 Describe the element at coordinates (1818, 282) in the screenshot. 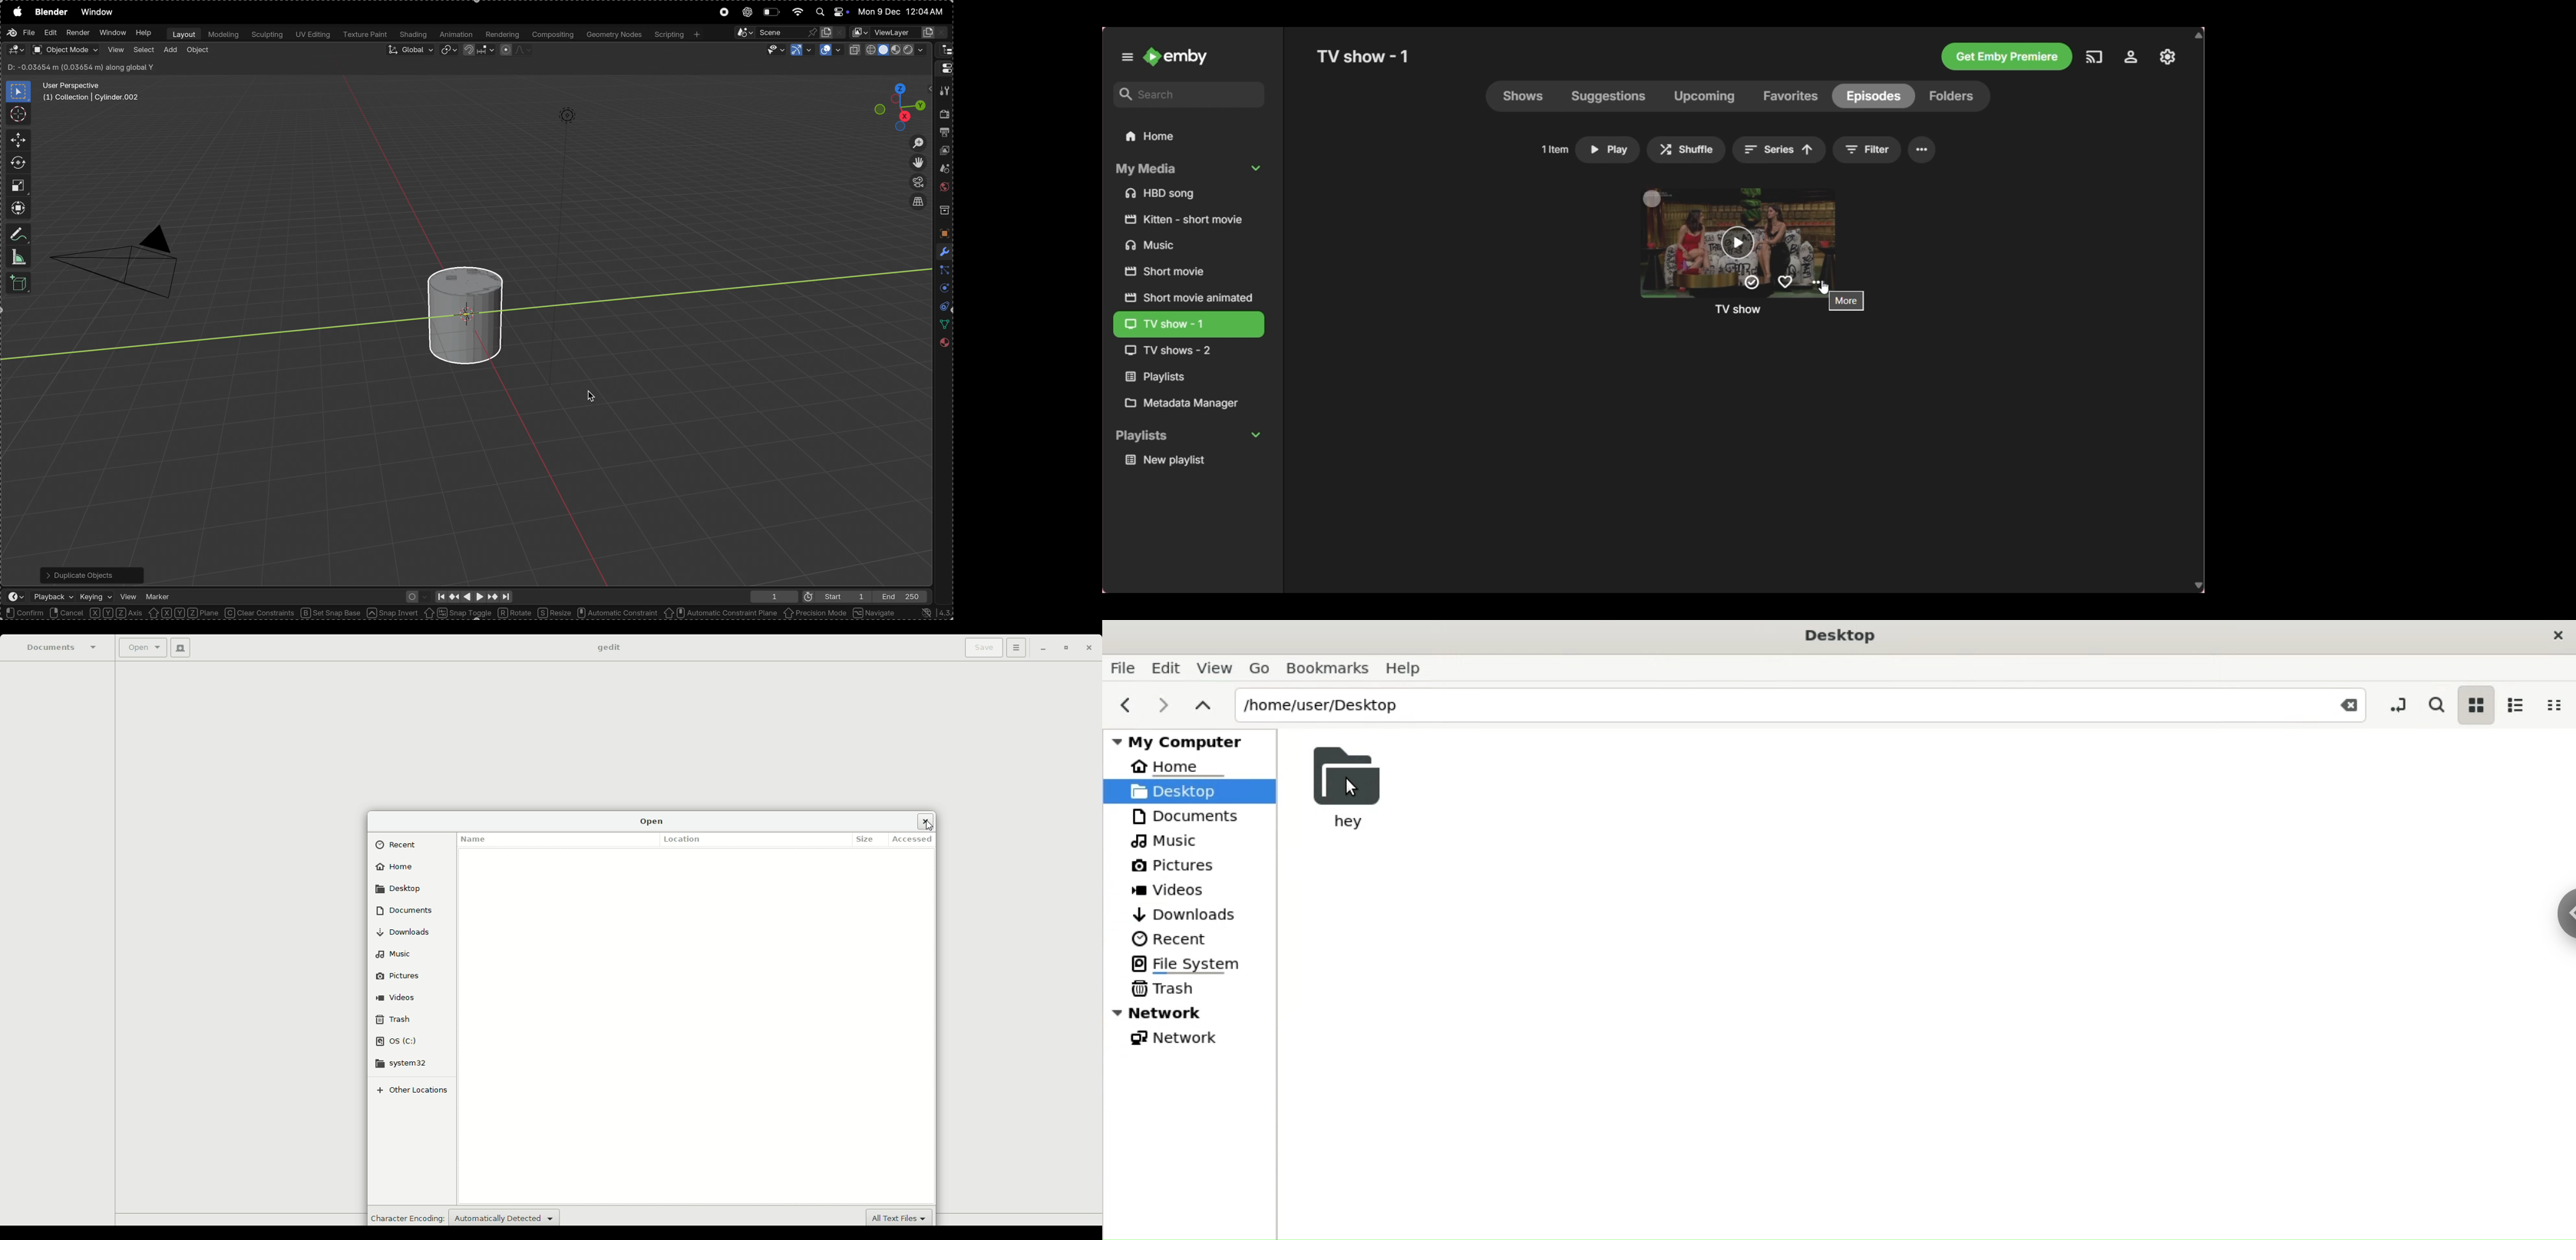

I see `Episode settings` at that location.